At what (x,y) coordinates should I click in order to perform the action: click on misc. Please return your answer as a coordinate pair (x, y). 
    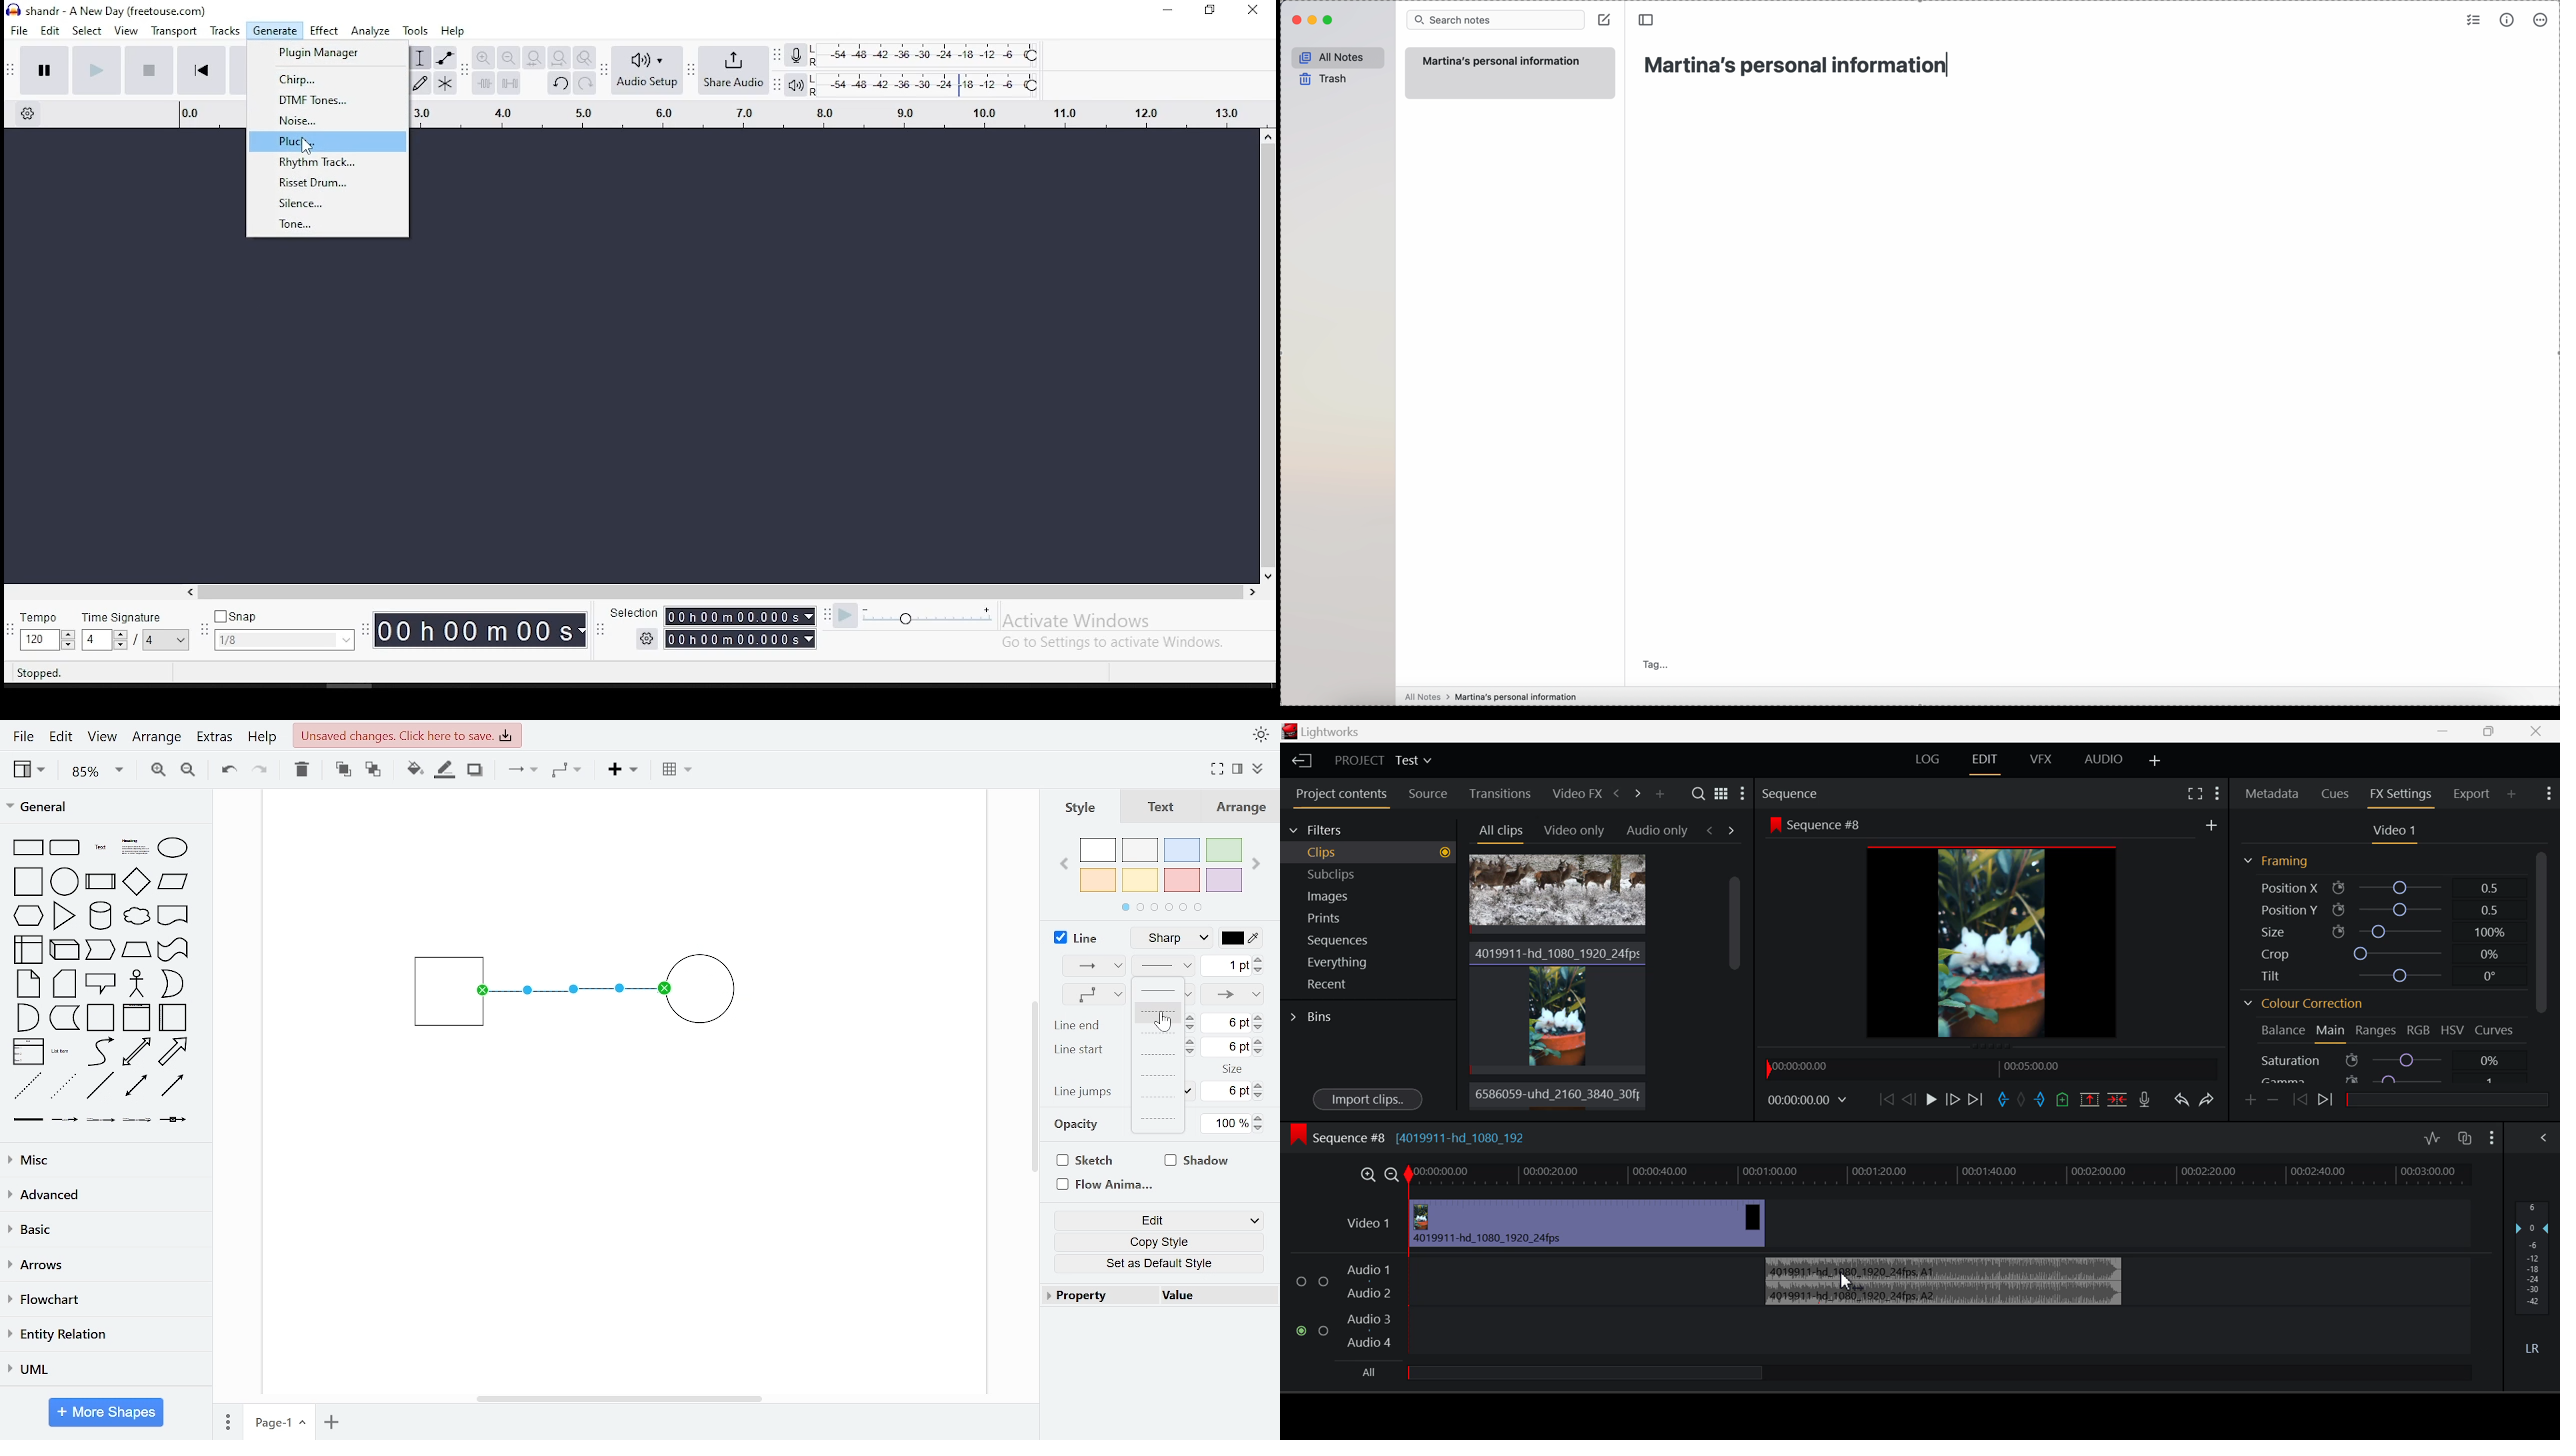
    Looking at the image, I should click on (102, 1159).